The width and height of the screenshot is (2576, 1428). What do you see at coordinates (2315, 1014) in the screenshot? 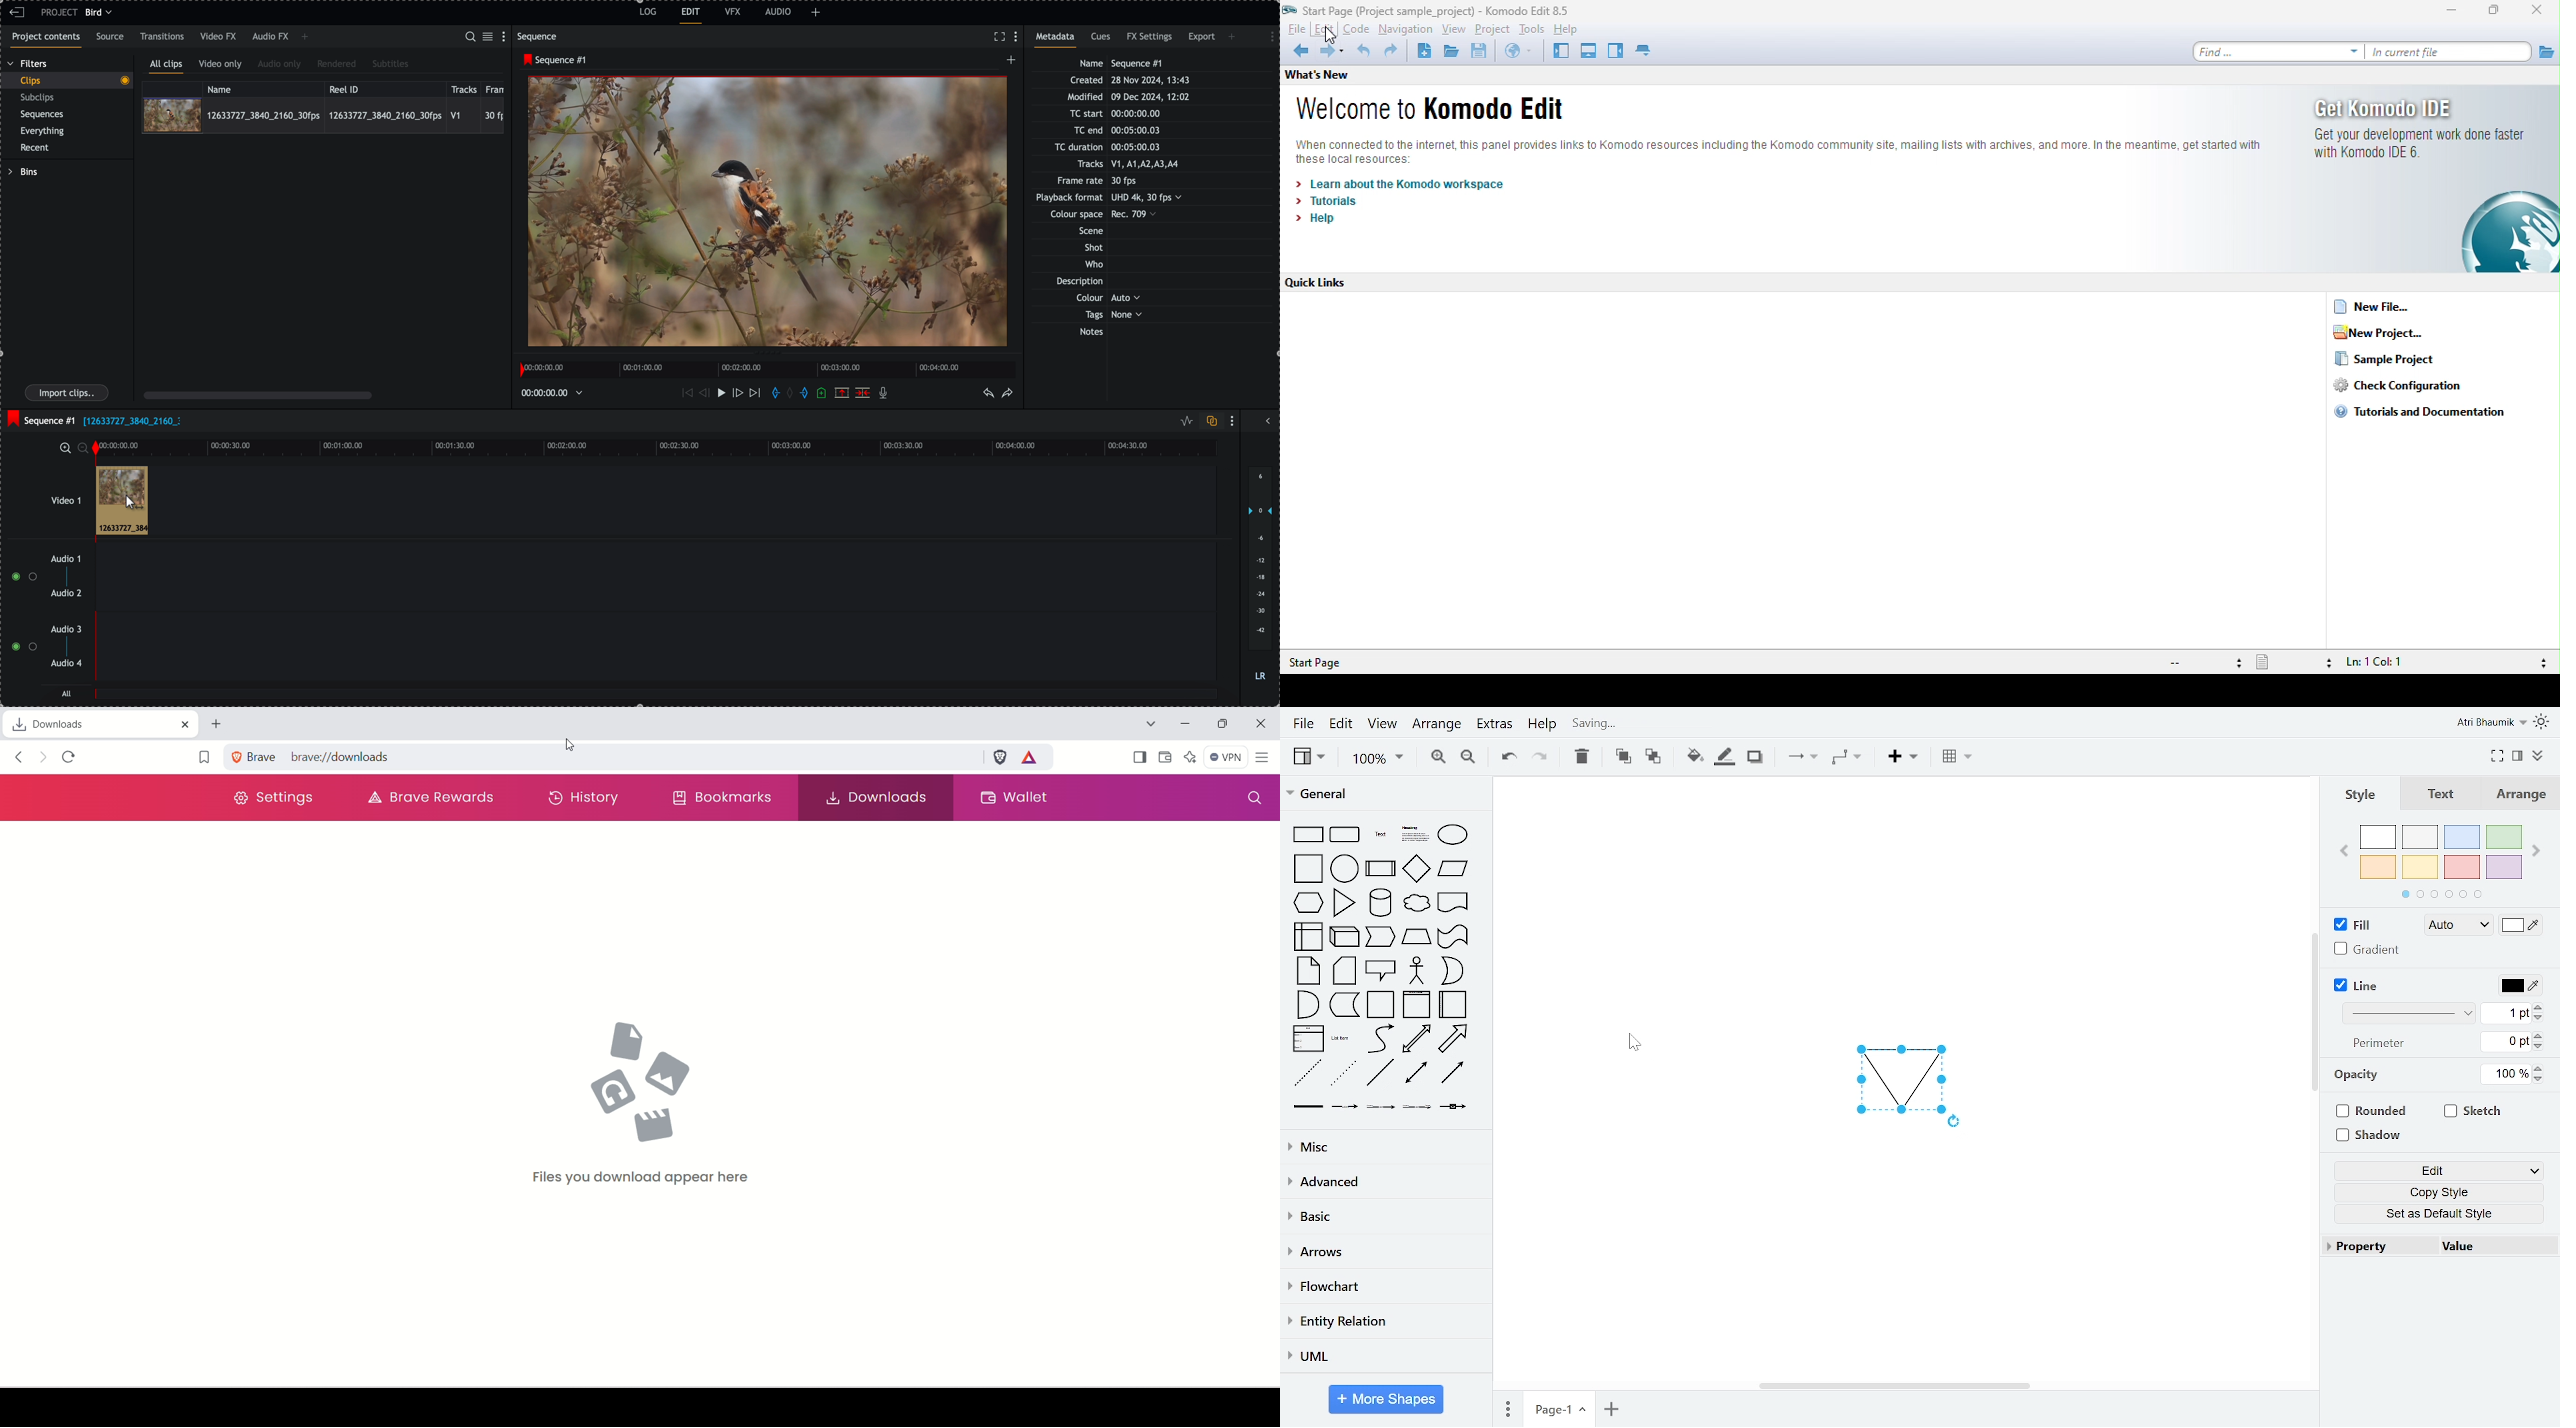
I see `vertical scrollbar` at bounding box center [2315, 1014].